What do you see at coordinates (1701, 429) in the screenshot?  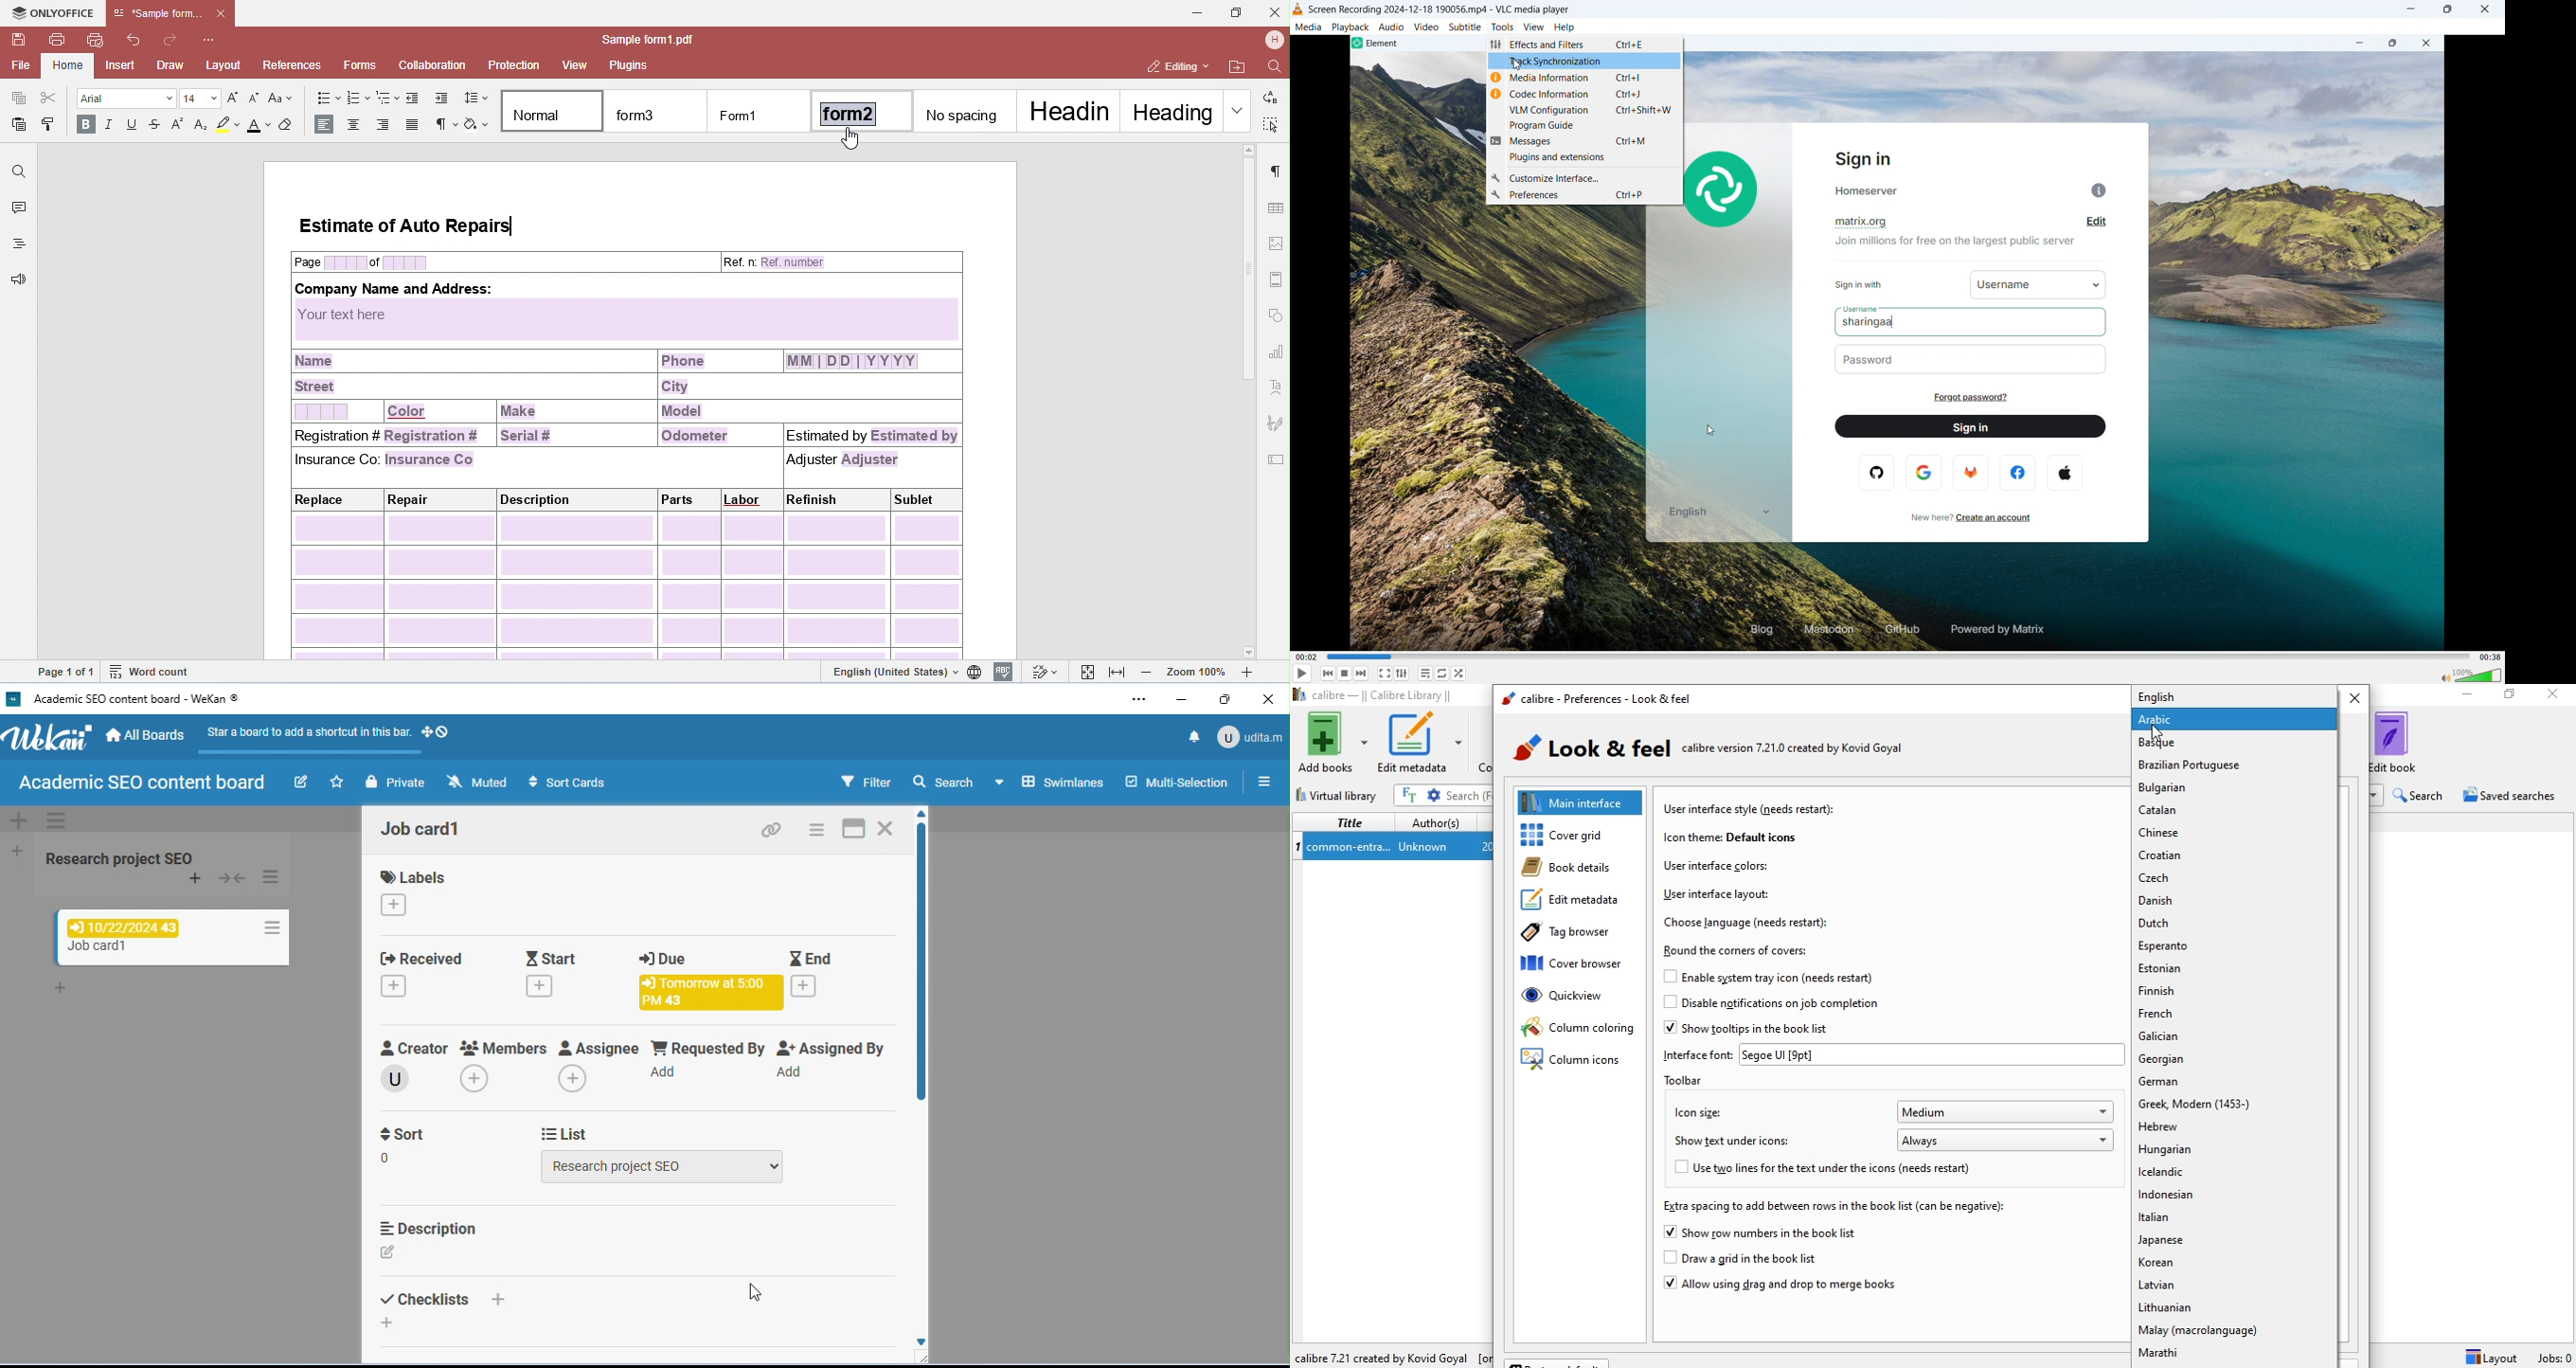 I see `cursor movement` at bounding box center [1701, 429].